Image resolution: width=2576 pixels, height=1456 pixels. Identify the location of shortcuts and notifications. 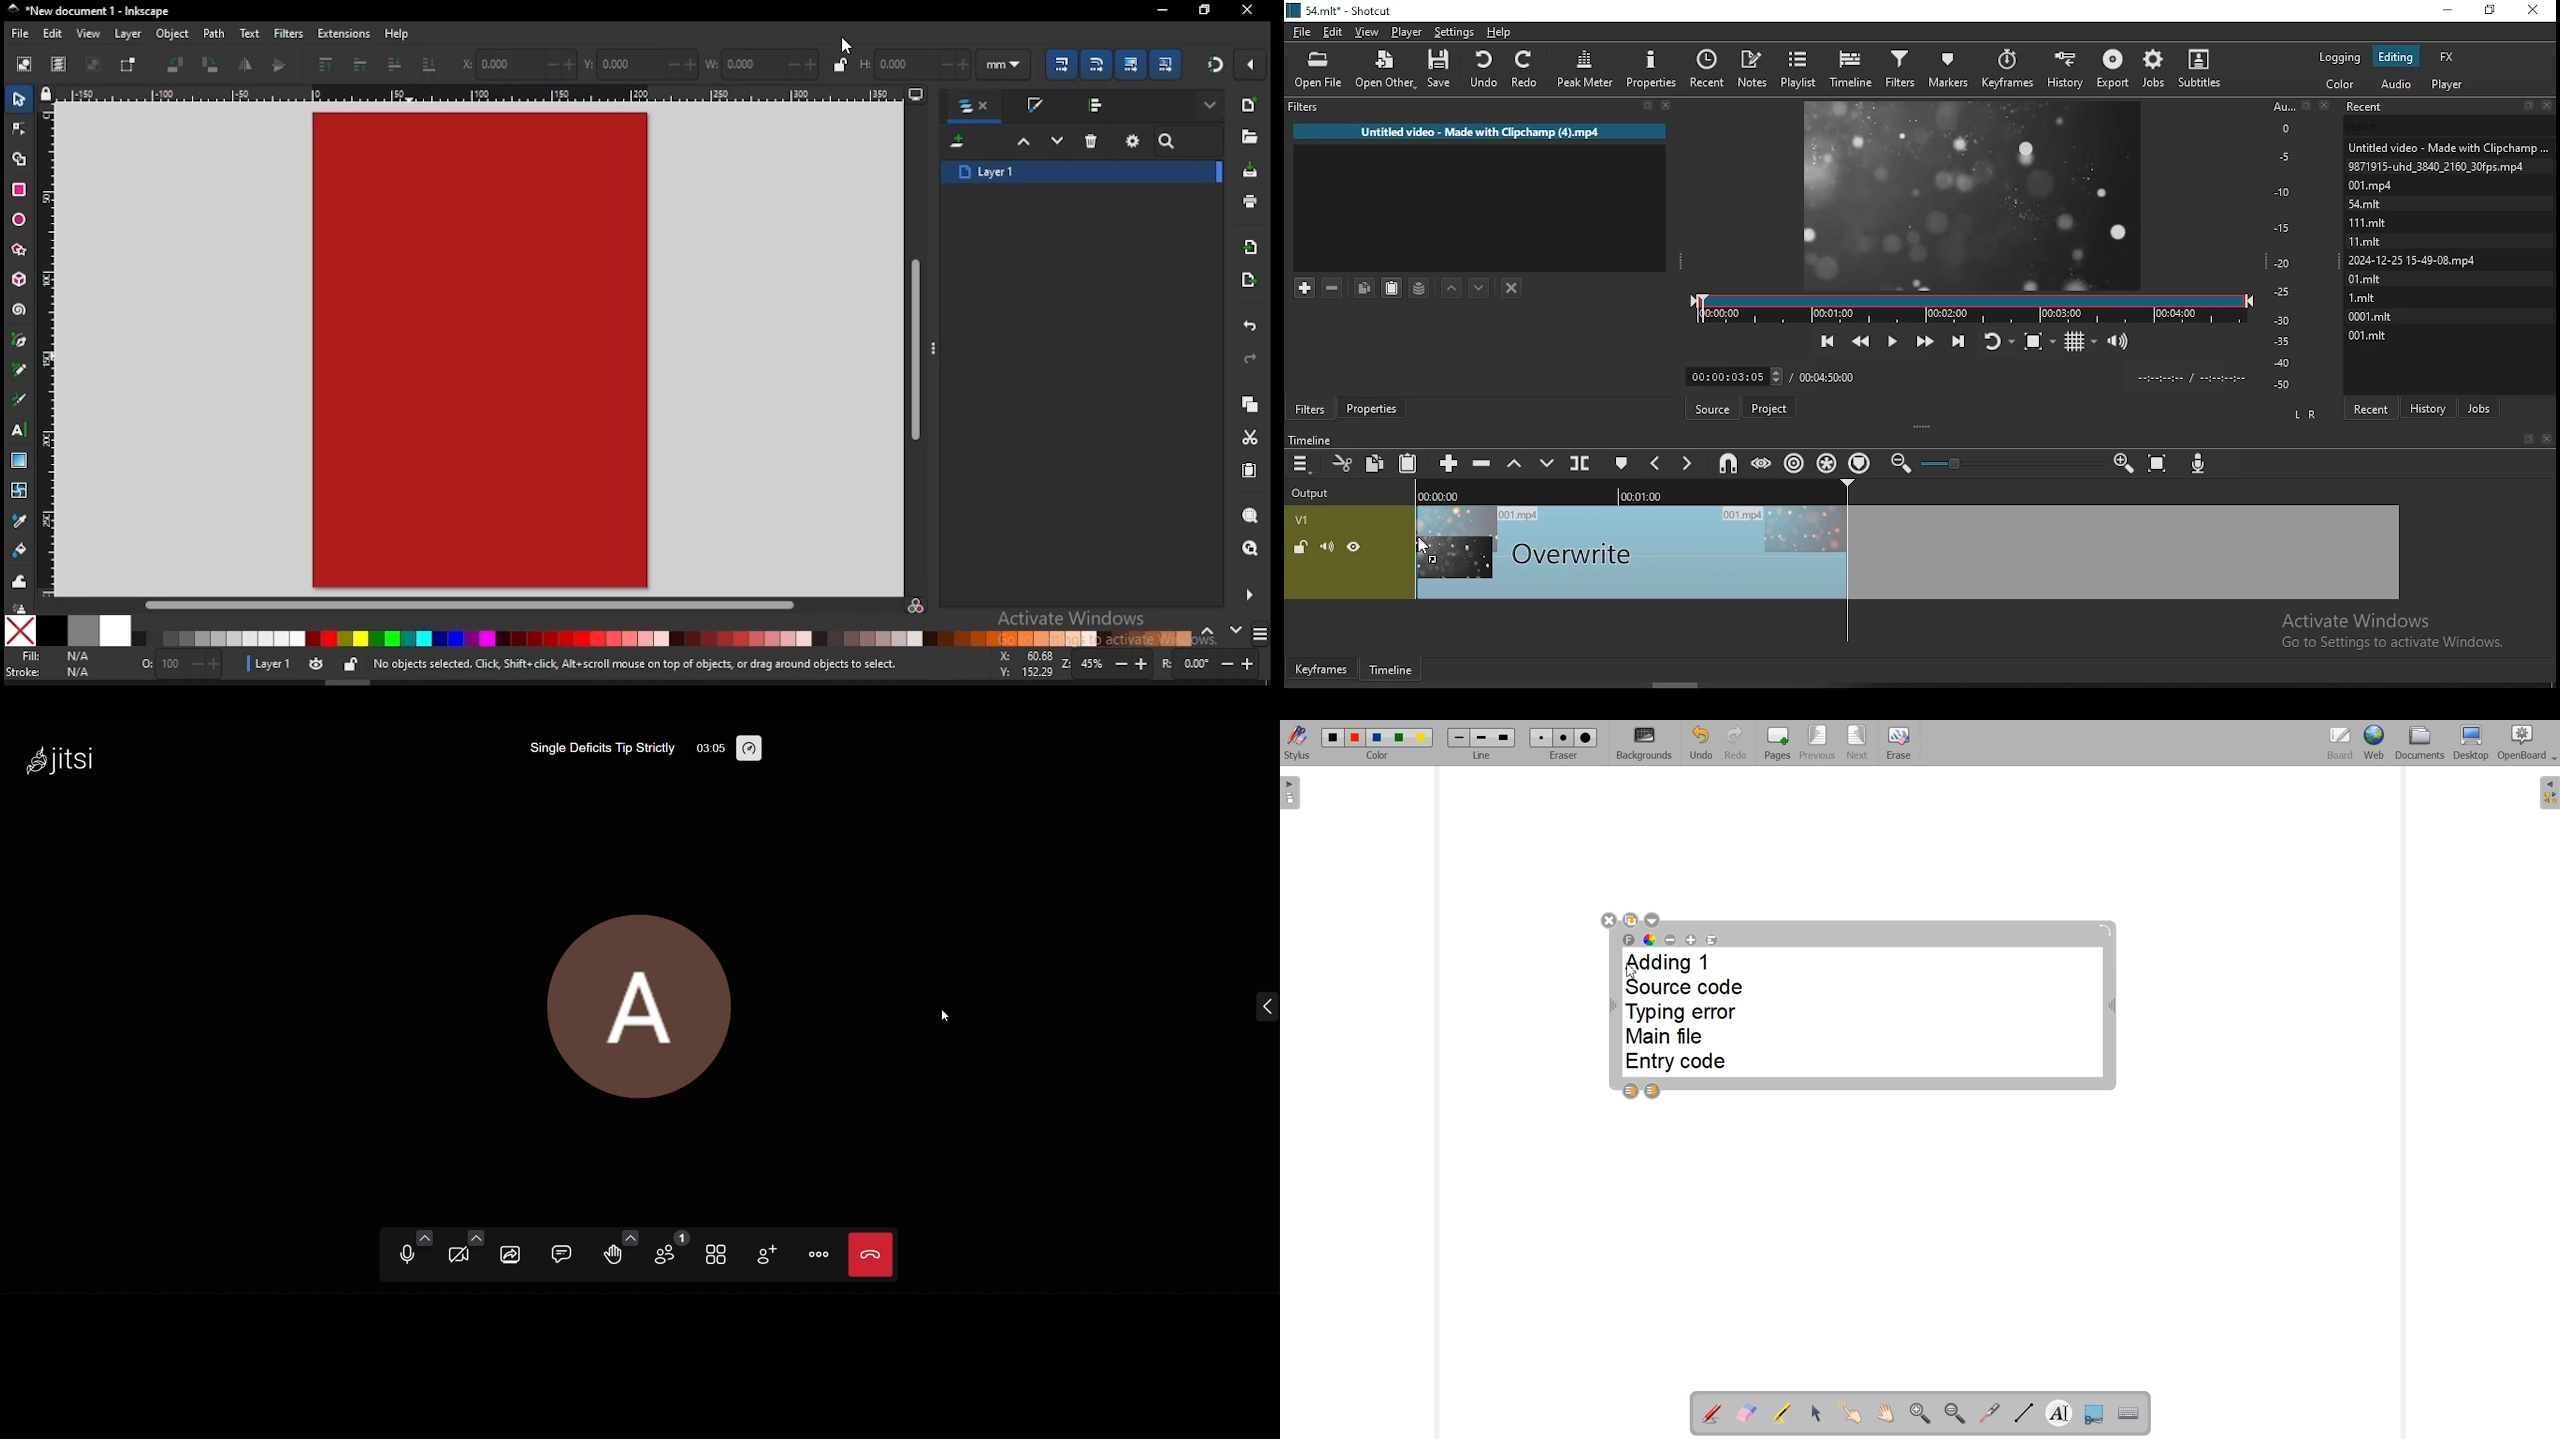
(634, 665).